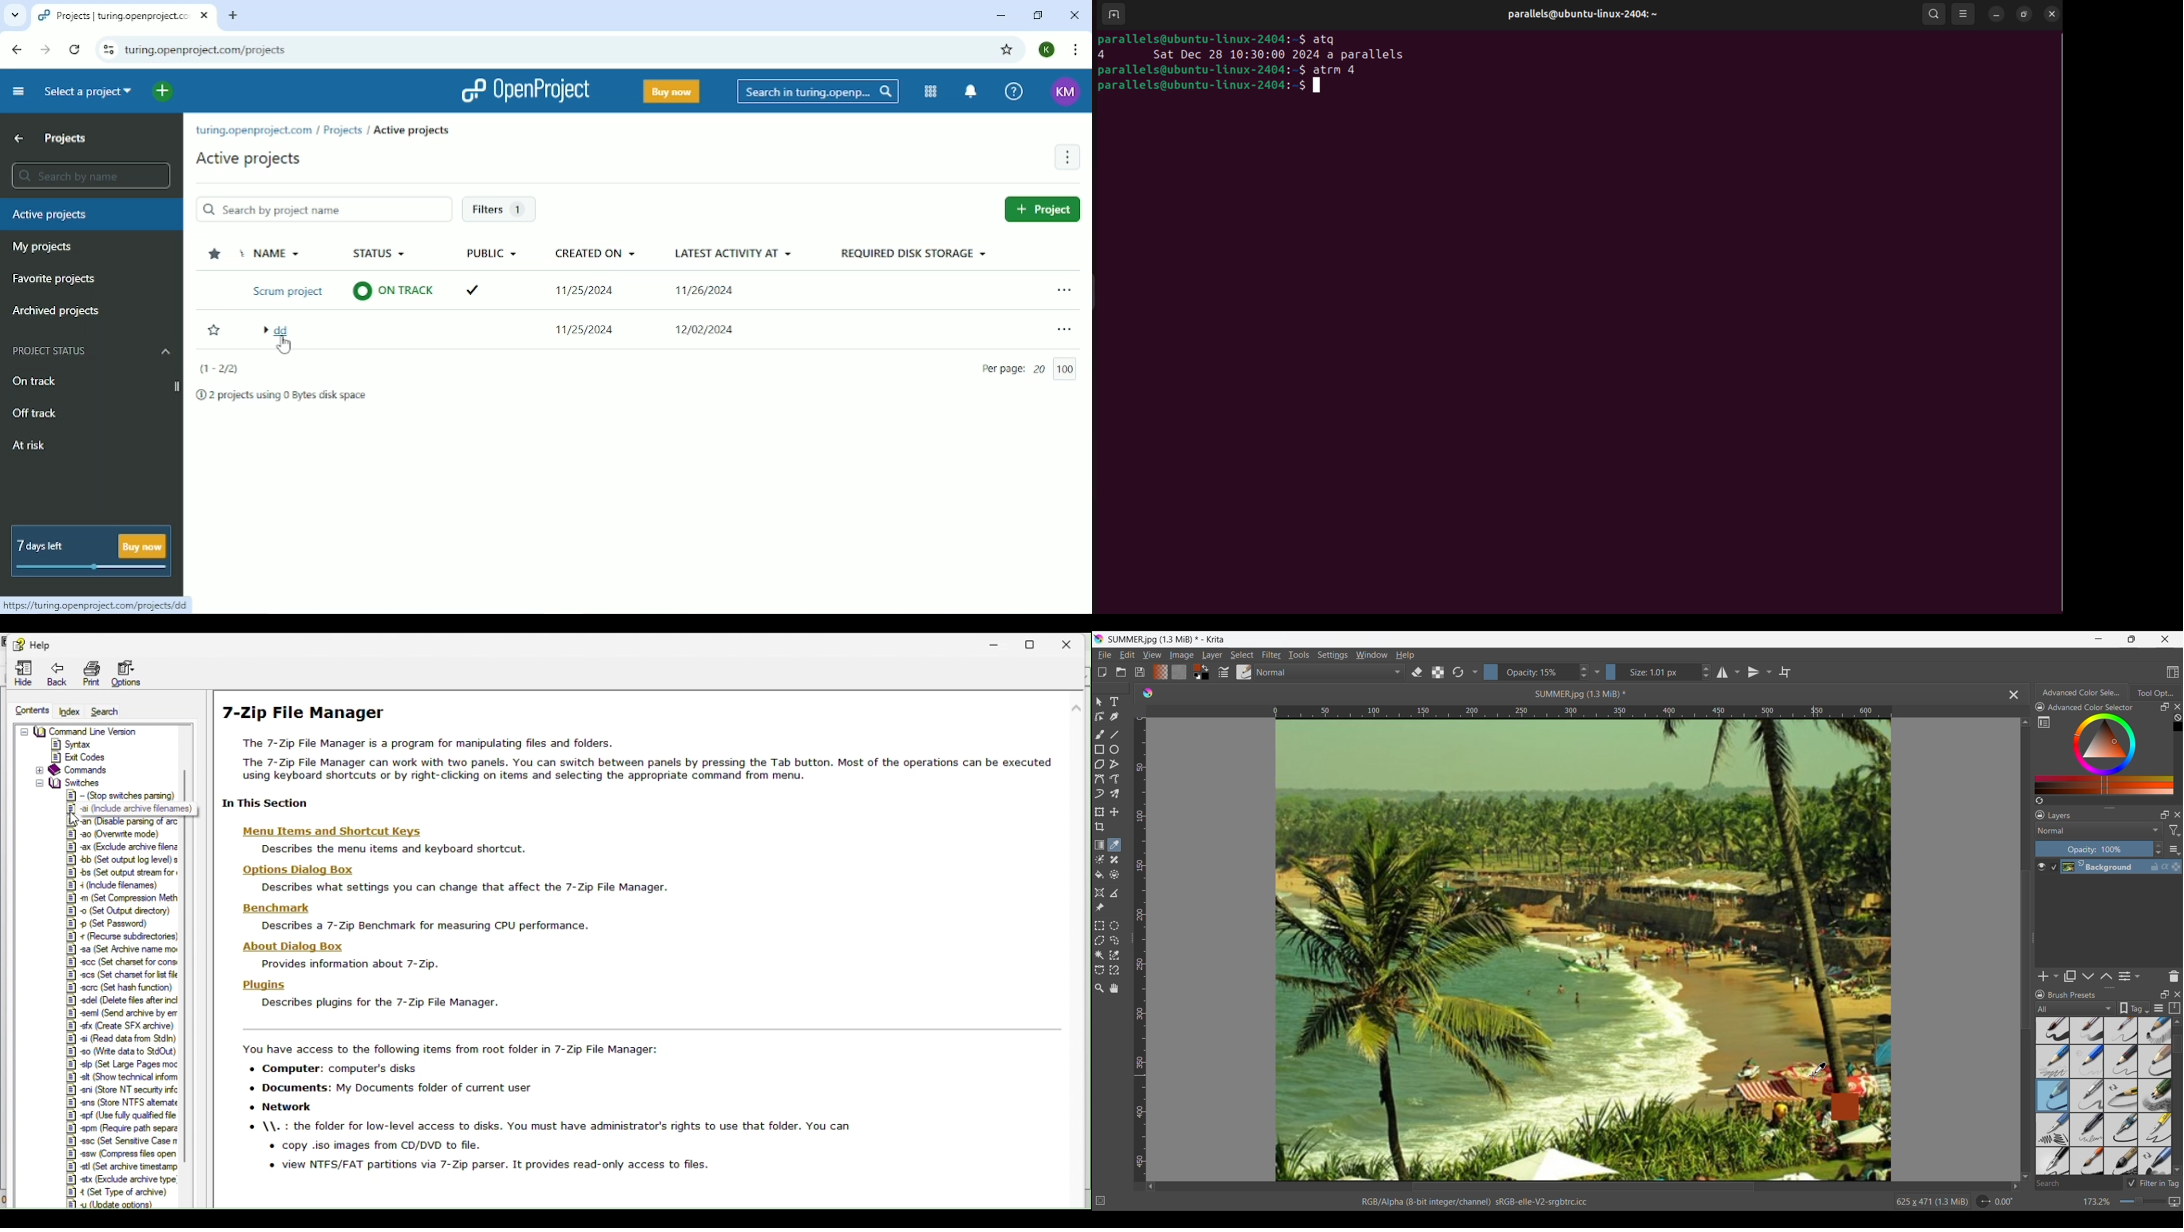  What do you see at coordinates (1652, 672) in the screenshot?
I see `Size: 1.01 px` at bounding box center [1652, 672].